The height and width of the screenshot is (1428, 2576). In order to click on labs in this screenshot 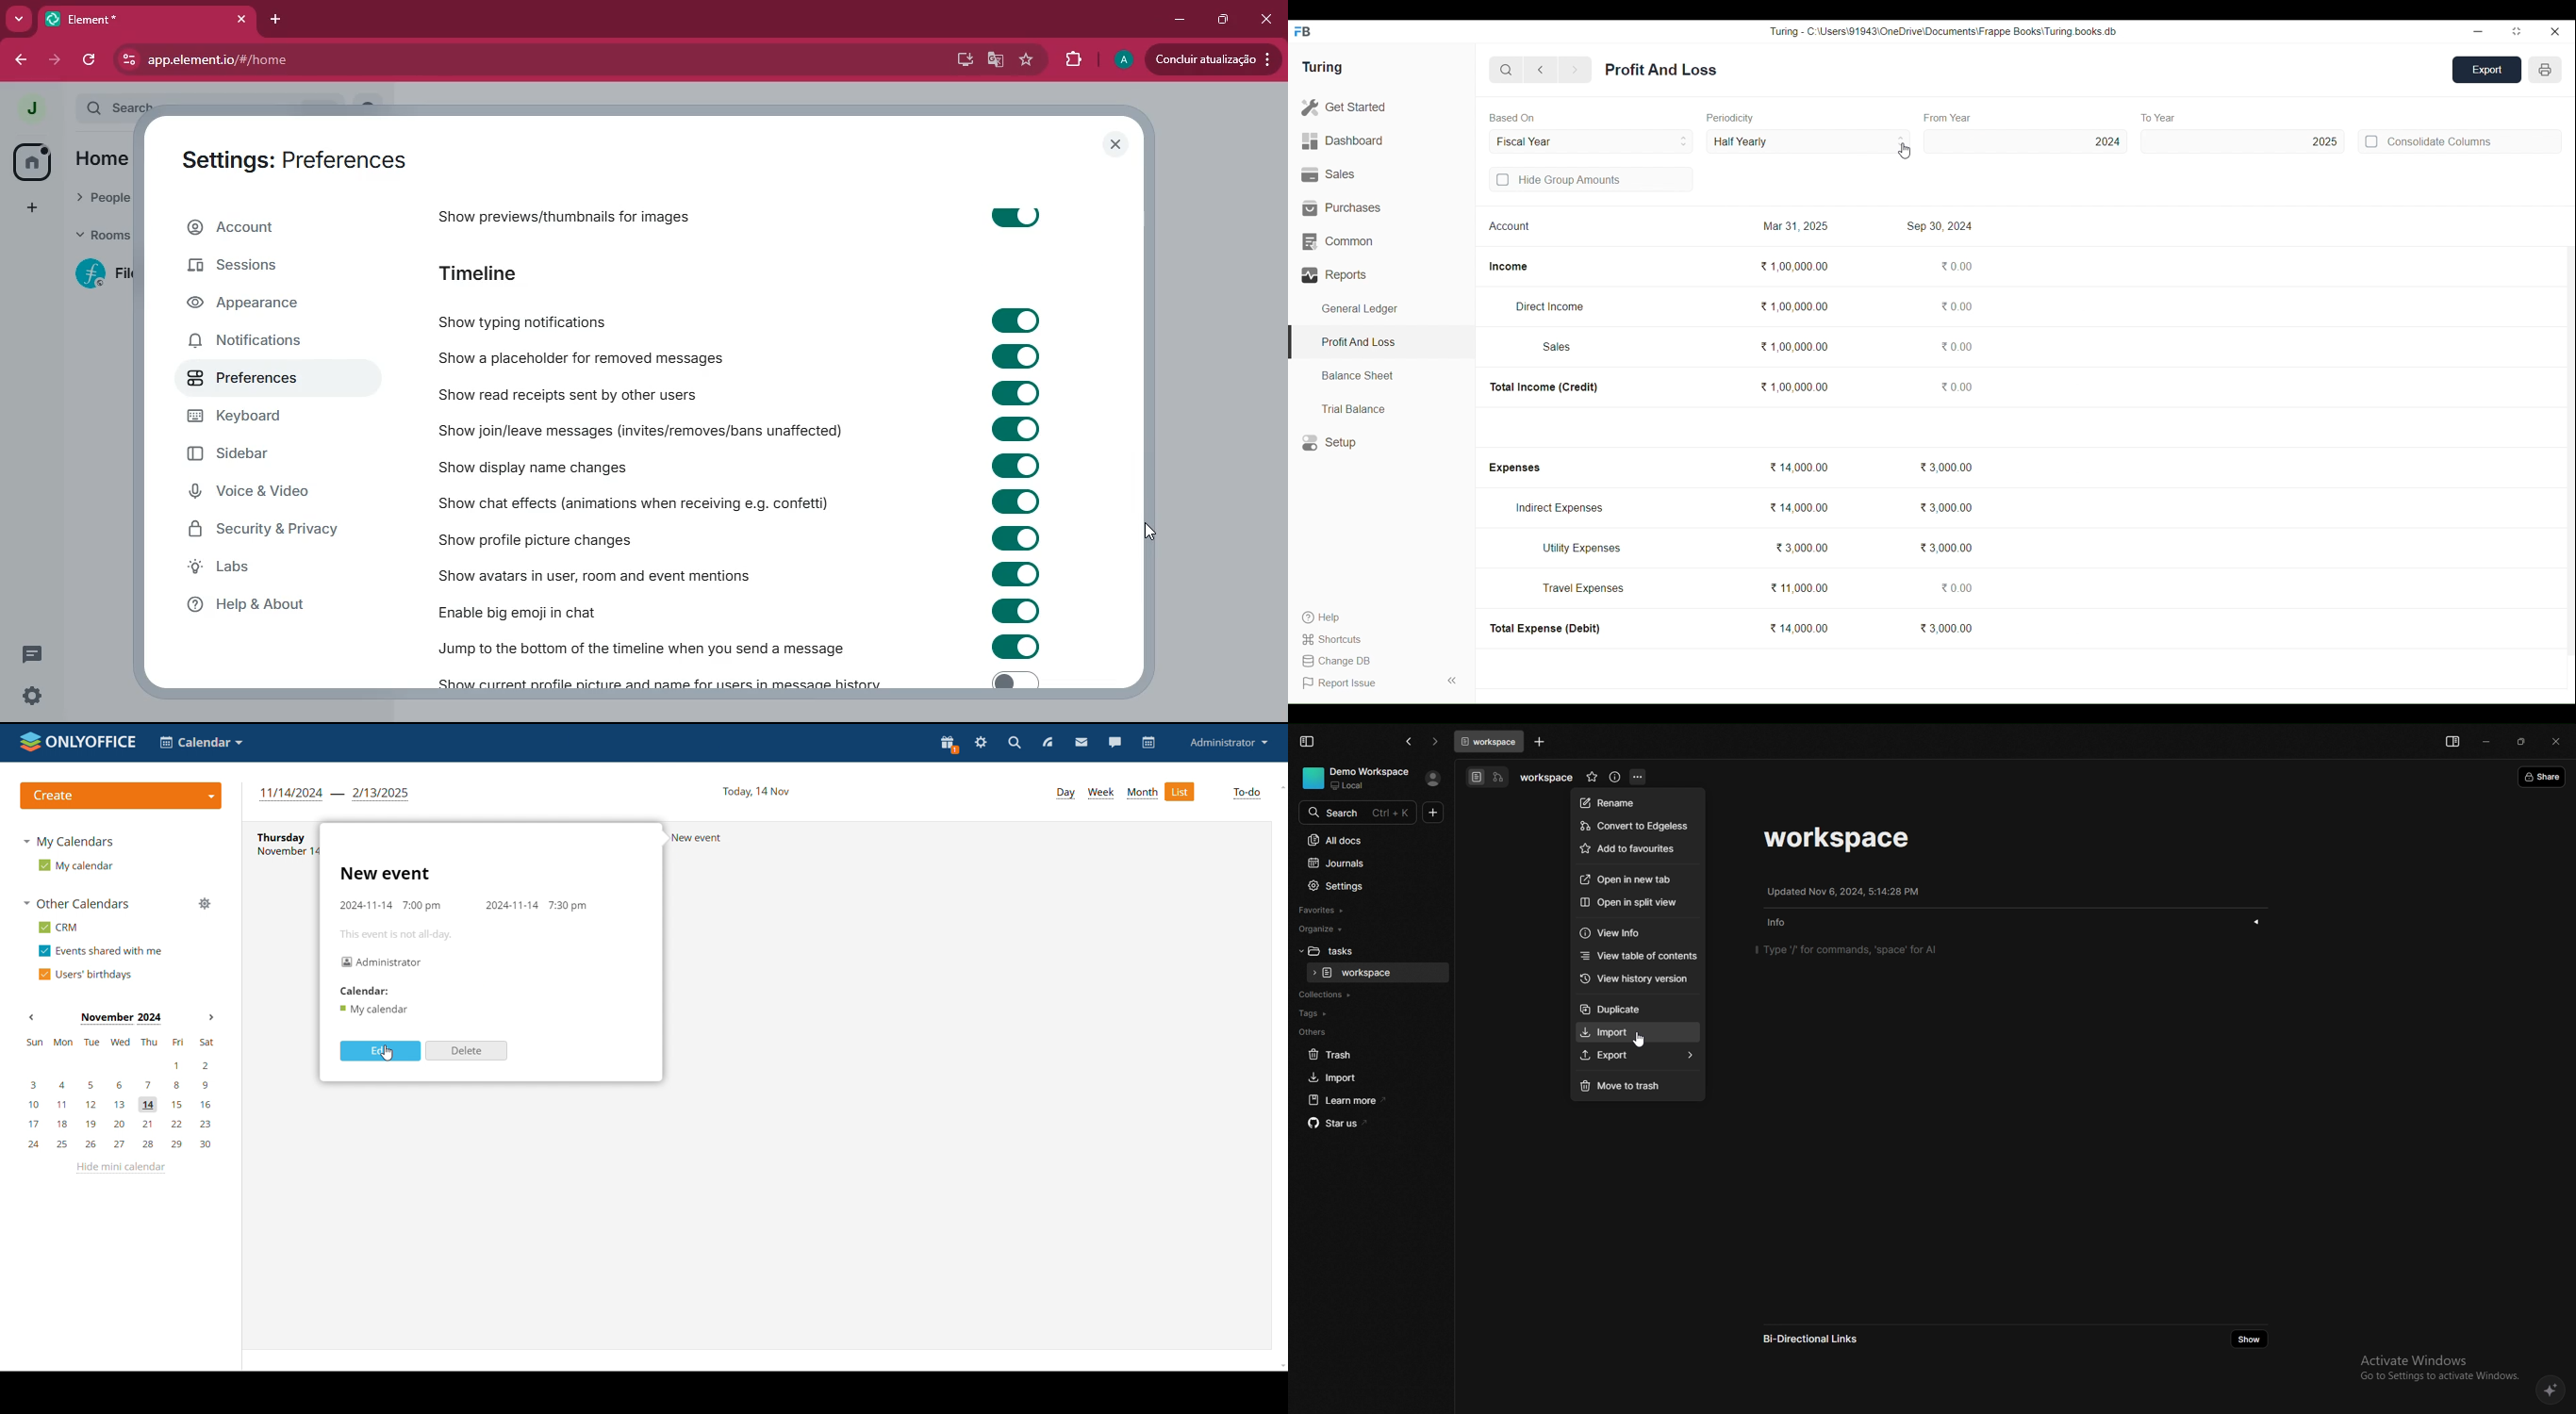, I will do `click(257, 571)`.